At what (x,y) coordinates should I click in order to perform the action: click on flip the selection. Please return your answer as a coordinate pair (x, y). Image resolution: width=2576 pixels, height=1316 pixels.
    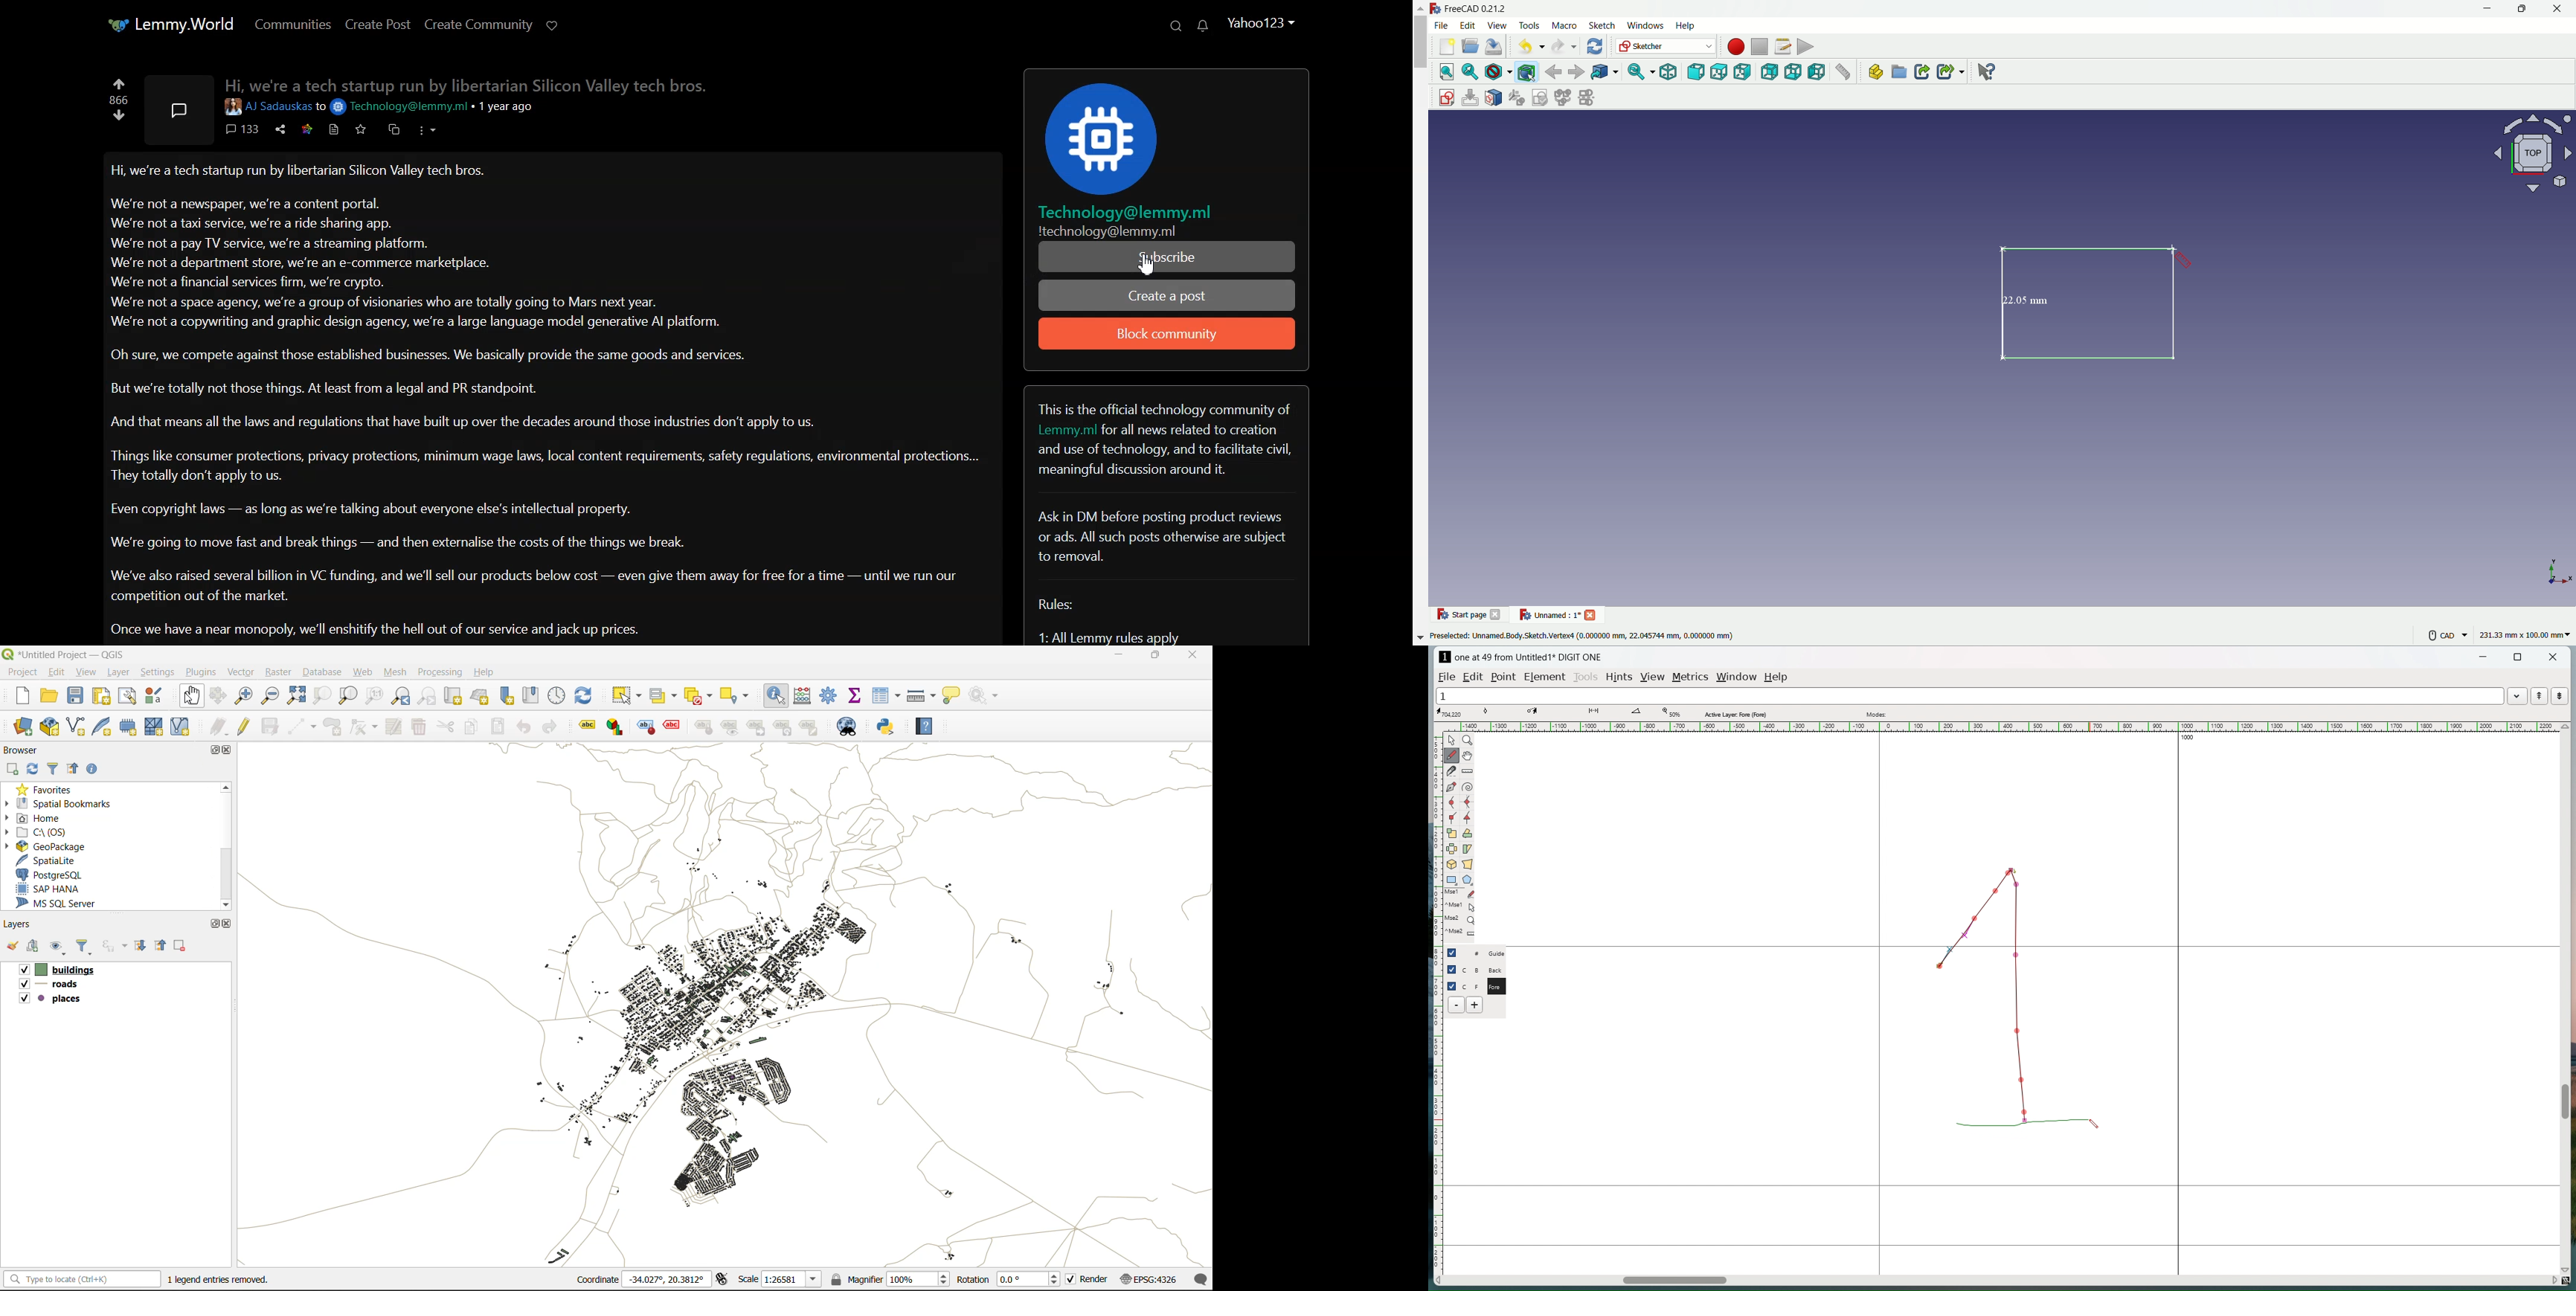
    Looking at the image, I should click on (1452, 849).